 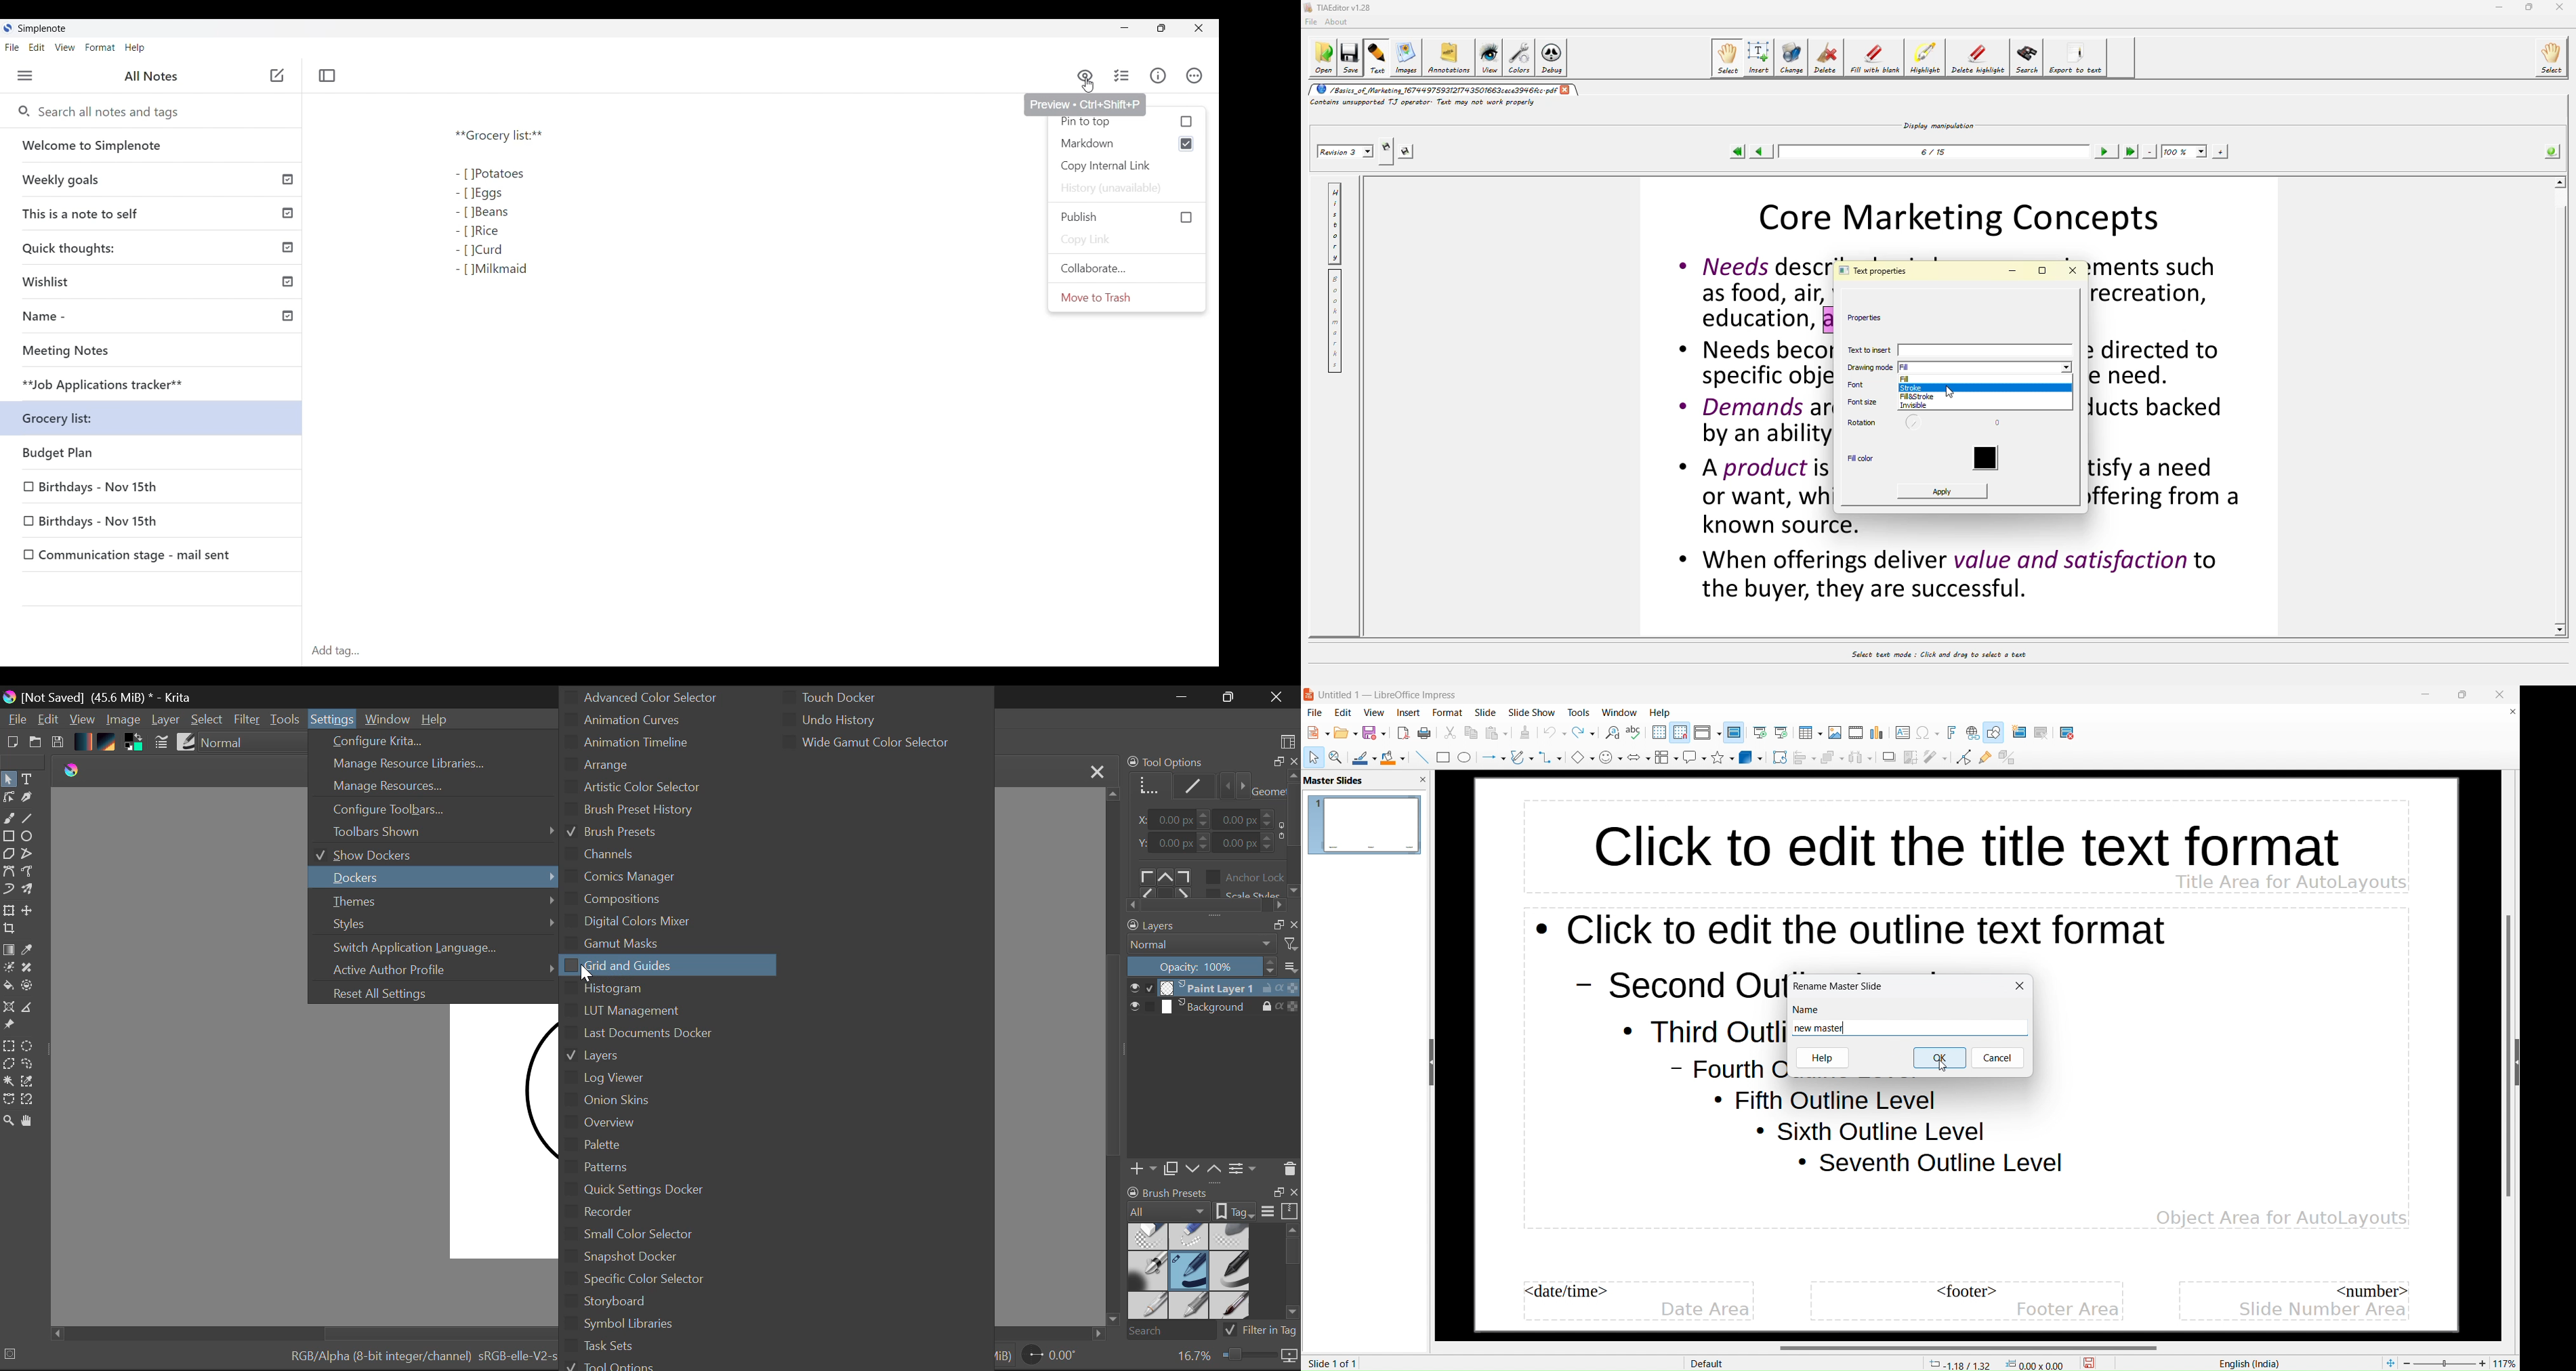 I want to click on Help, so click(x=136, y=48).